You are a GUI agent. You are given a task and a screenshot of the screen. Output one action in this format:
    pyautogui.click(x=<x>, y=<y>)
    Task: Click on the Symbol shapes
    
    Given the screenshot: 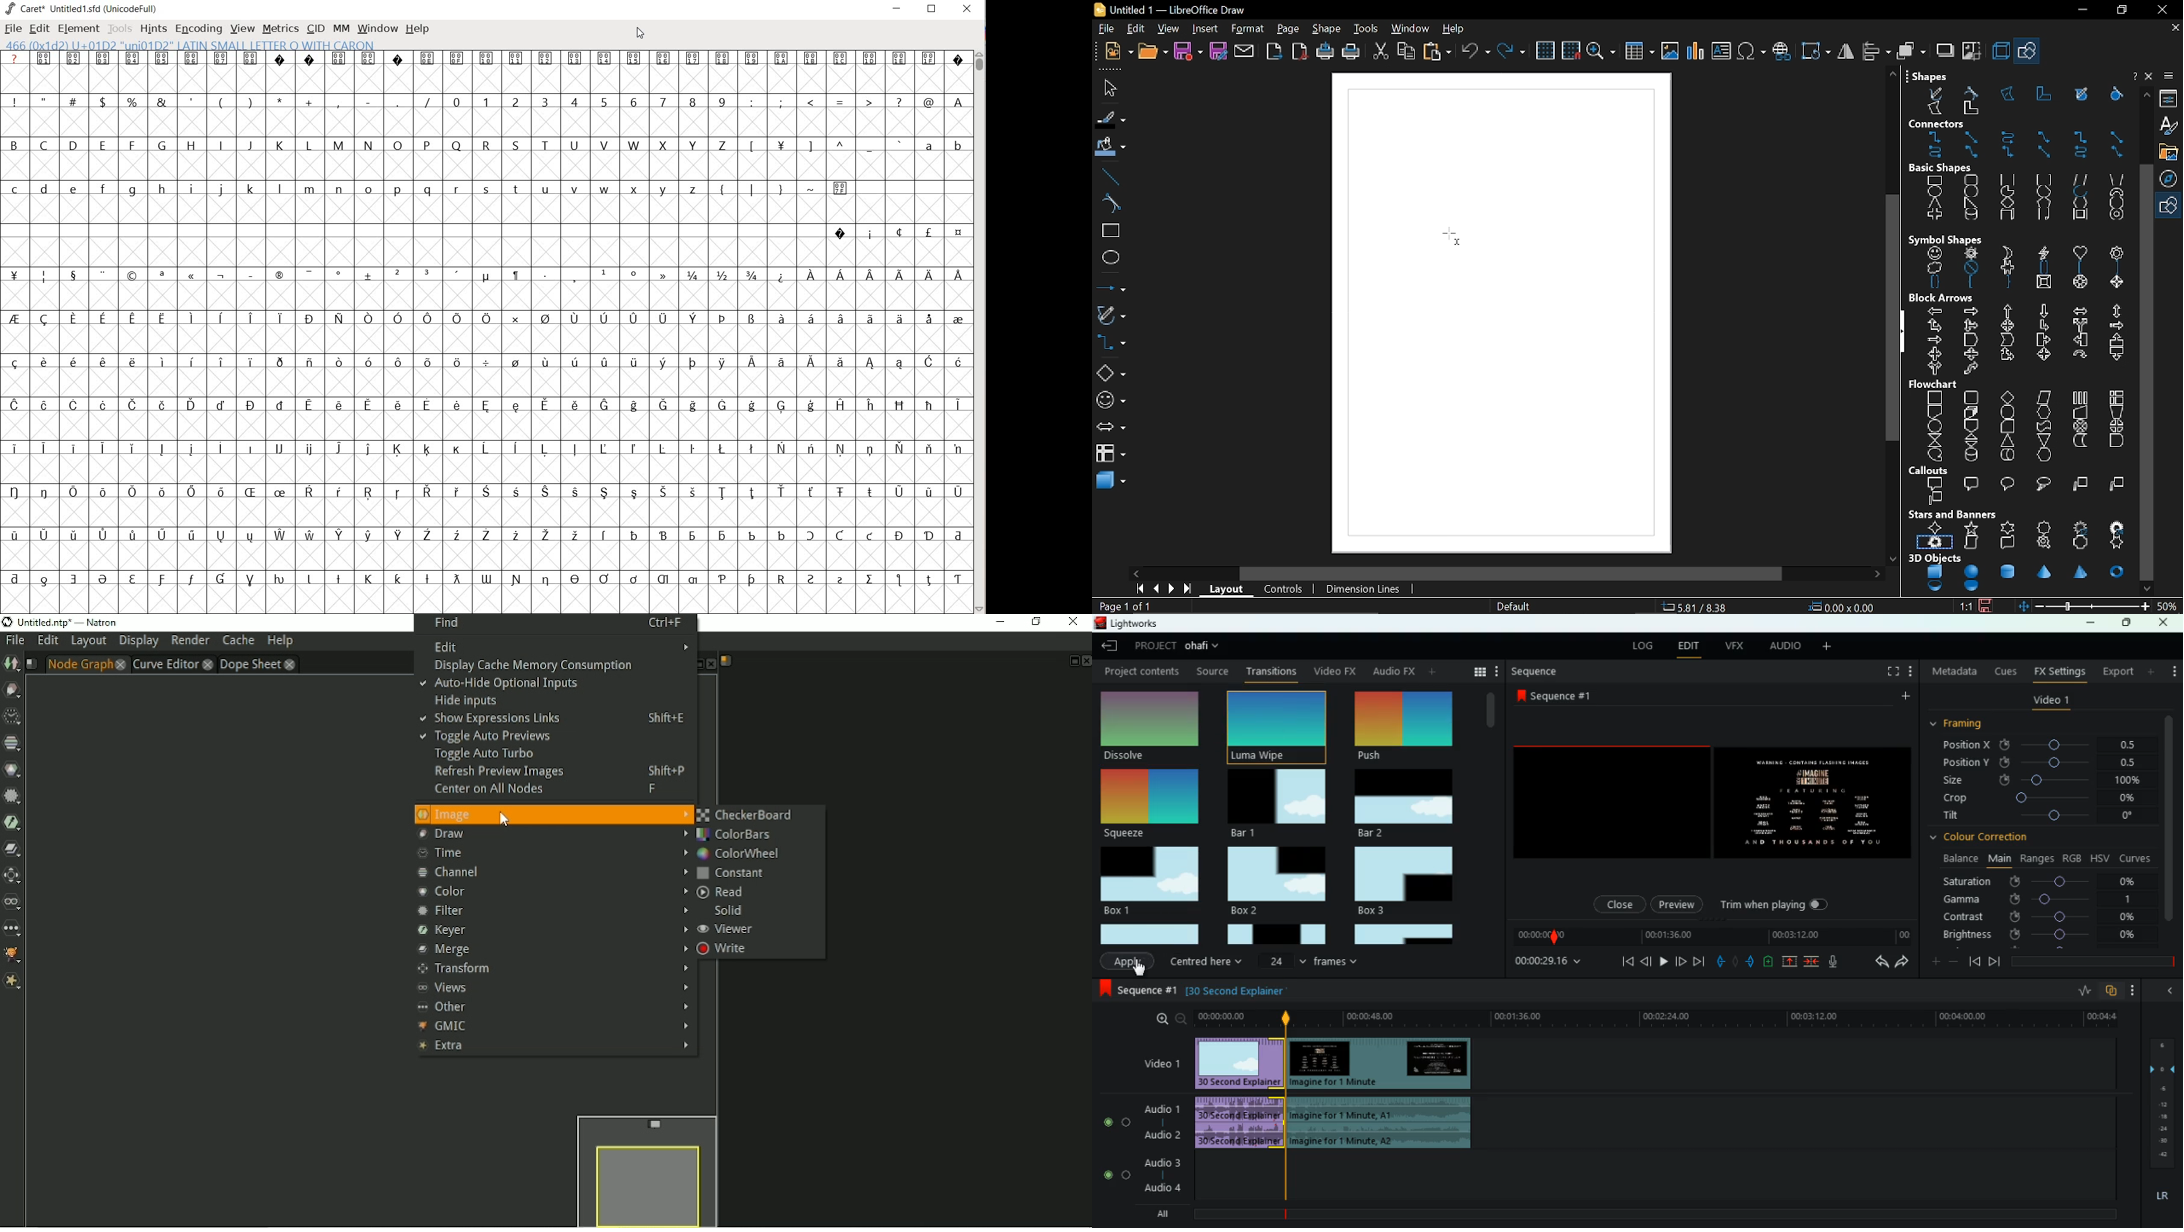 What is the action you would take?
    pyautogui.click(x=2016, y=260)
    